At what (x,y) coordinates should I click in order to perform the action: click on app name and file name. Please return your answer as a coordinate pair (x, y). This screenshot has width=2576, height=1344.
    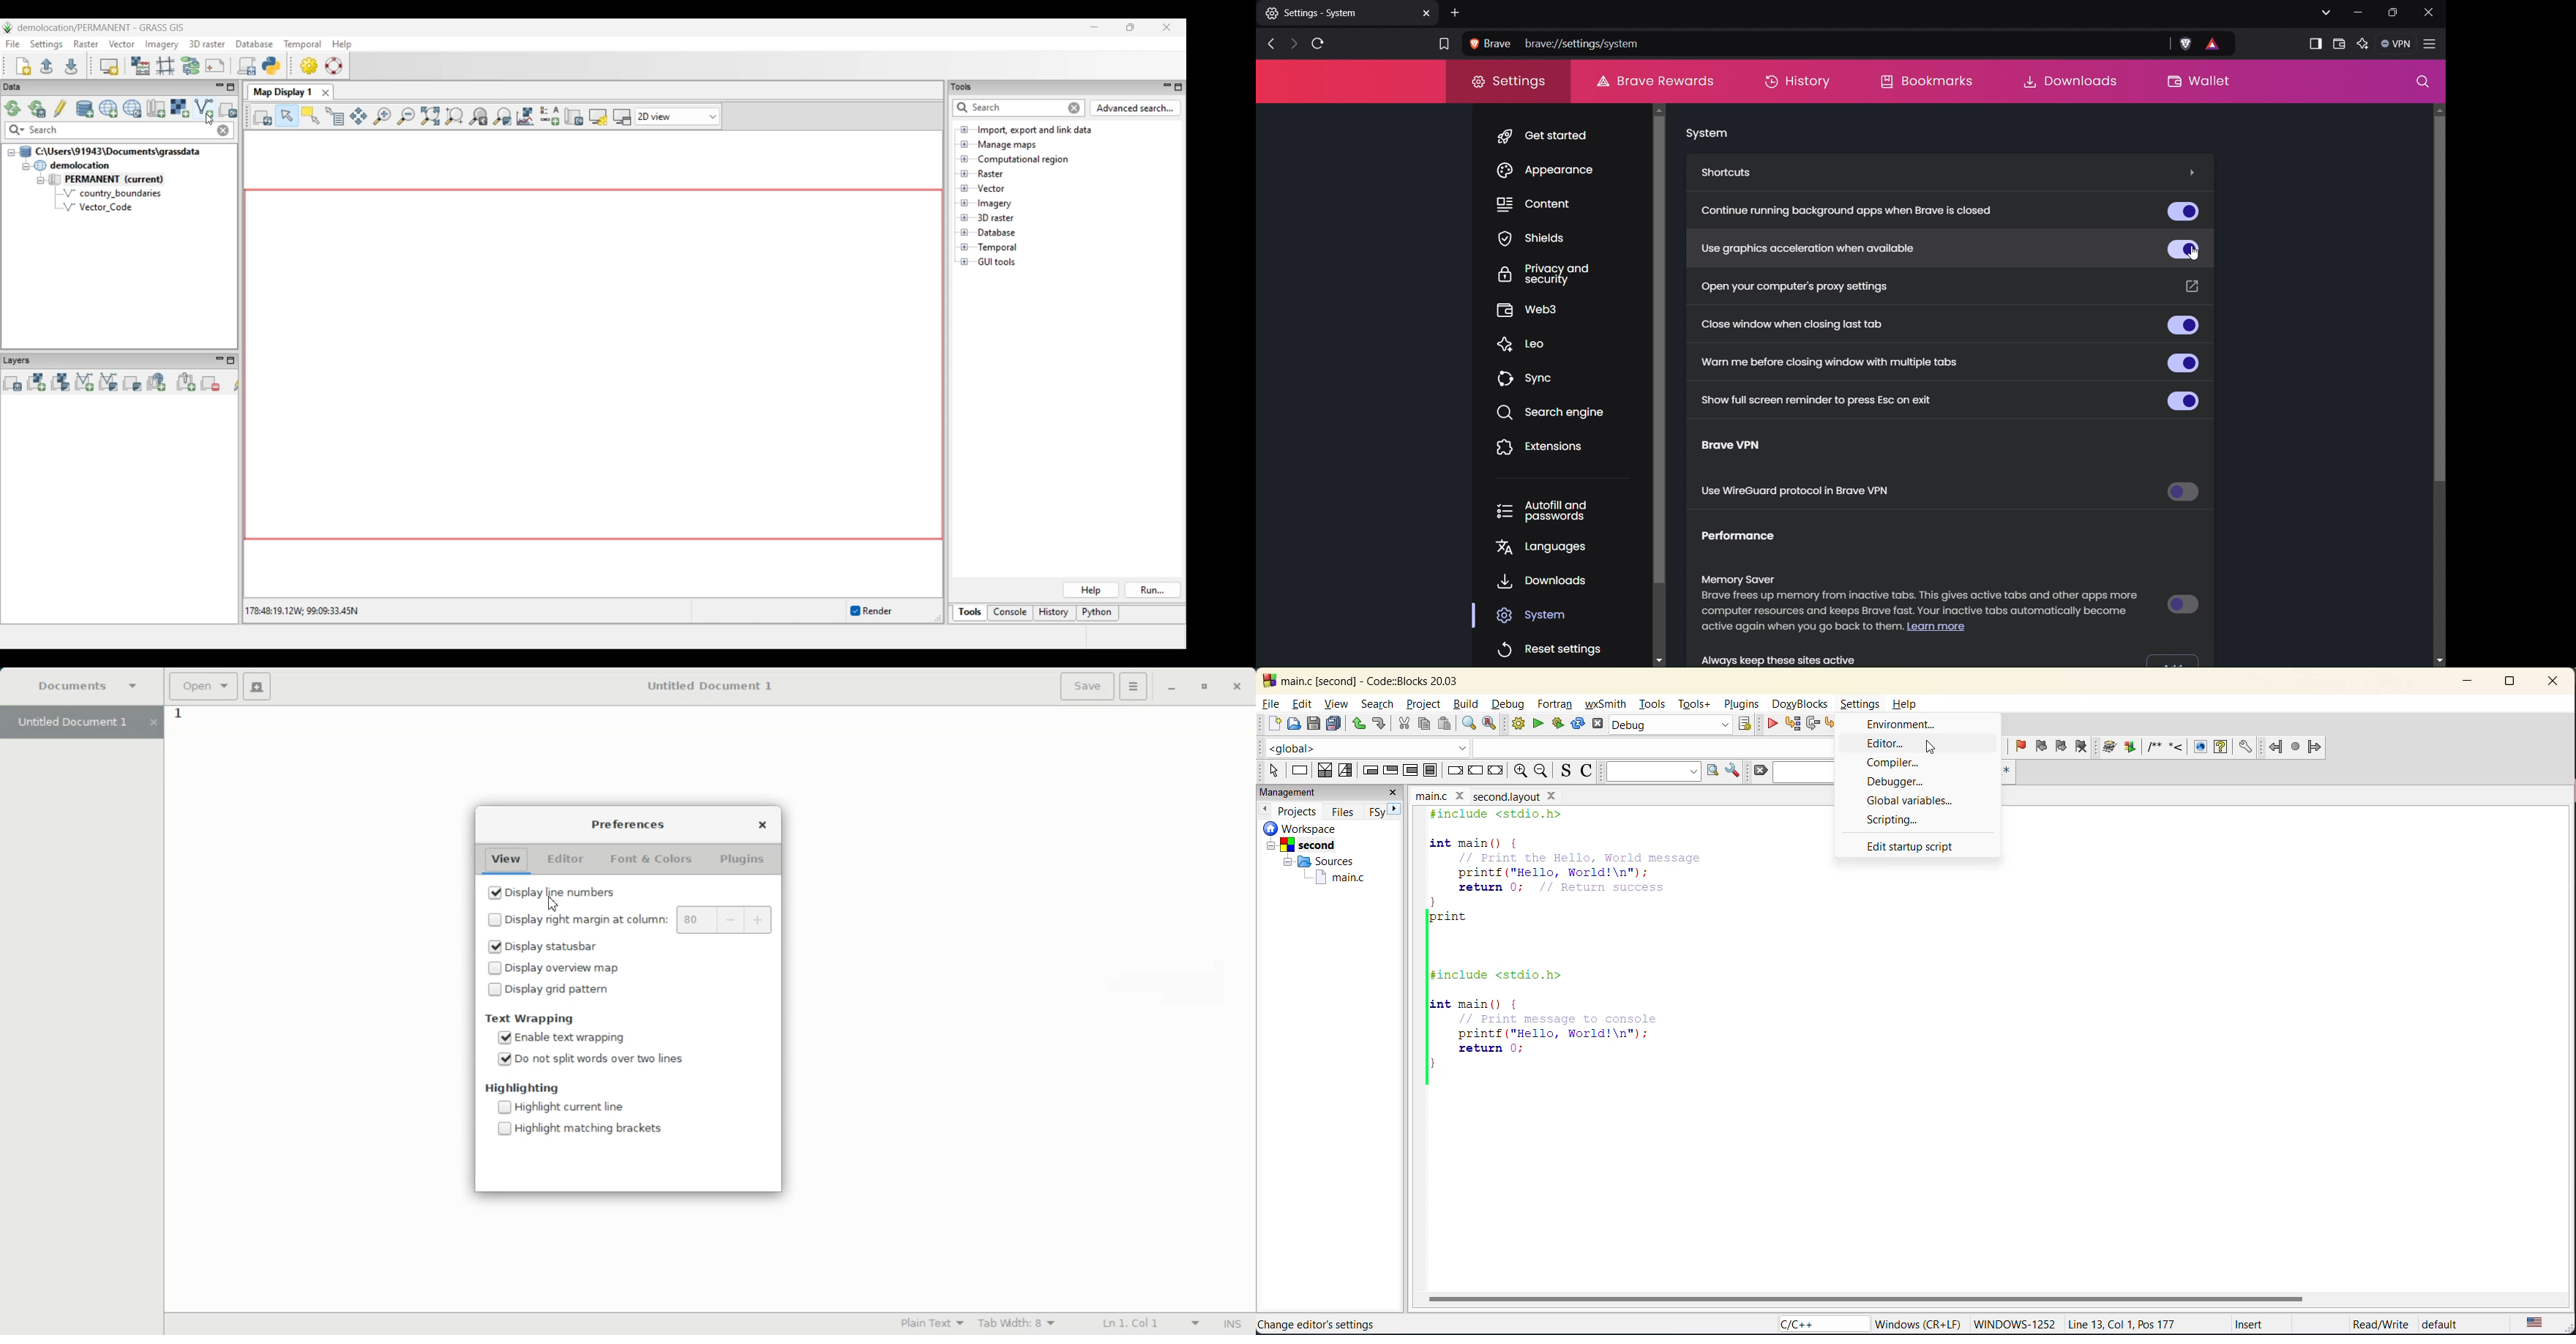
    Looking at the image, I should click on (1385, 678).